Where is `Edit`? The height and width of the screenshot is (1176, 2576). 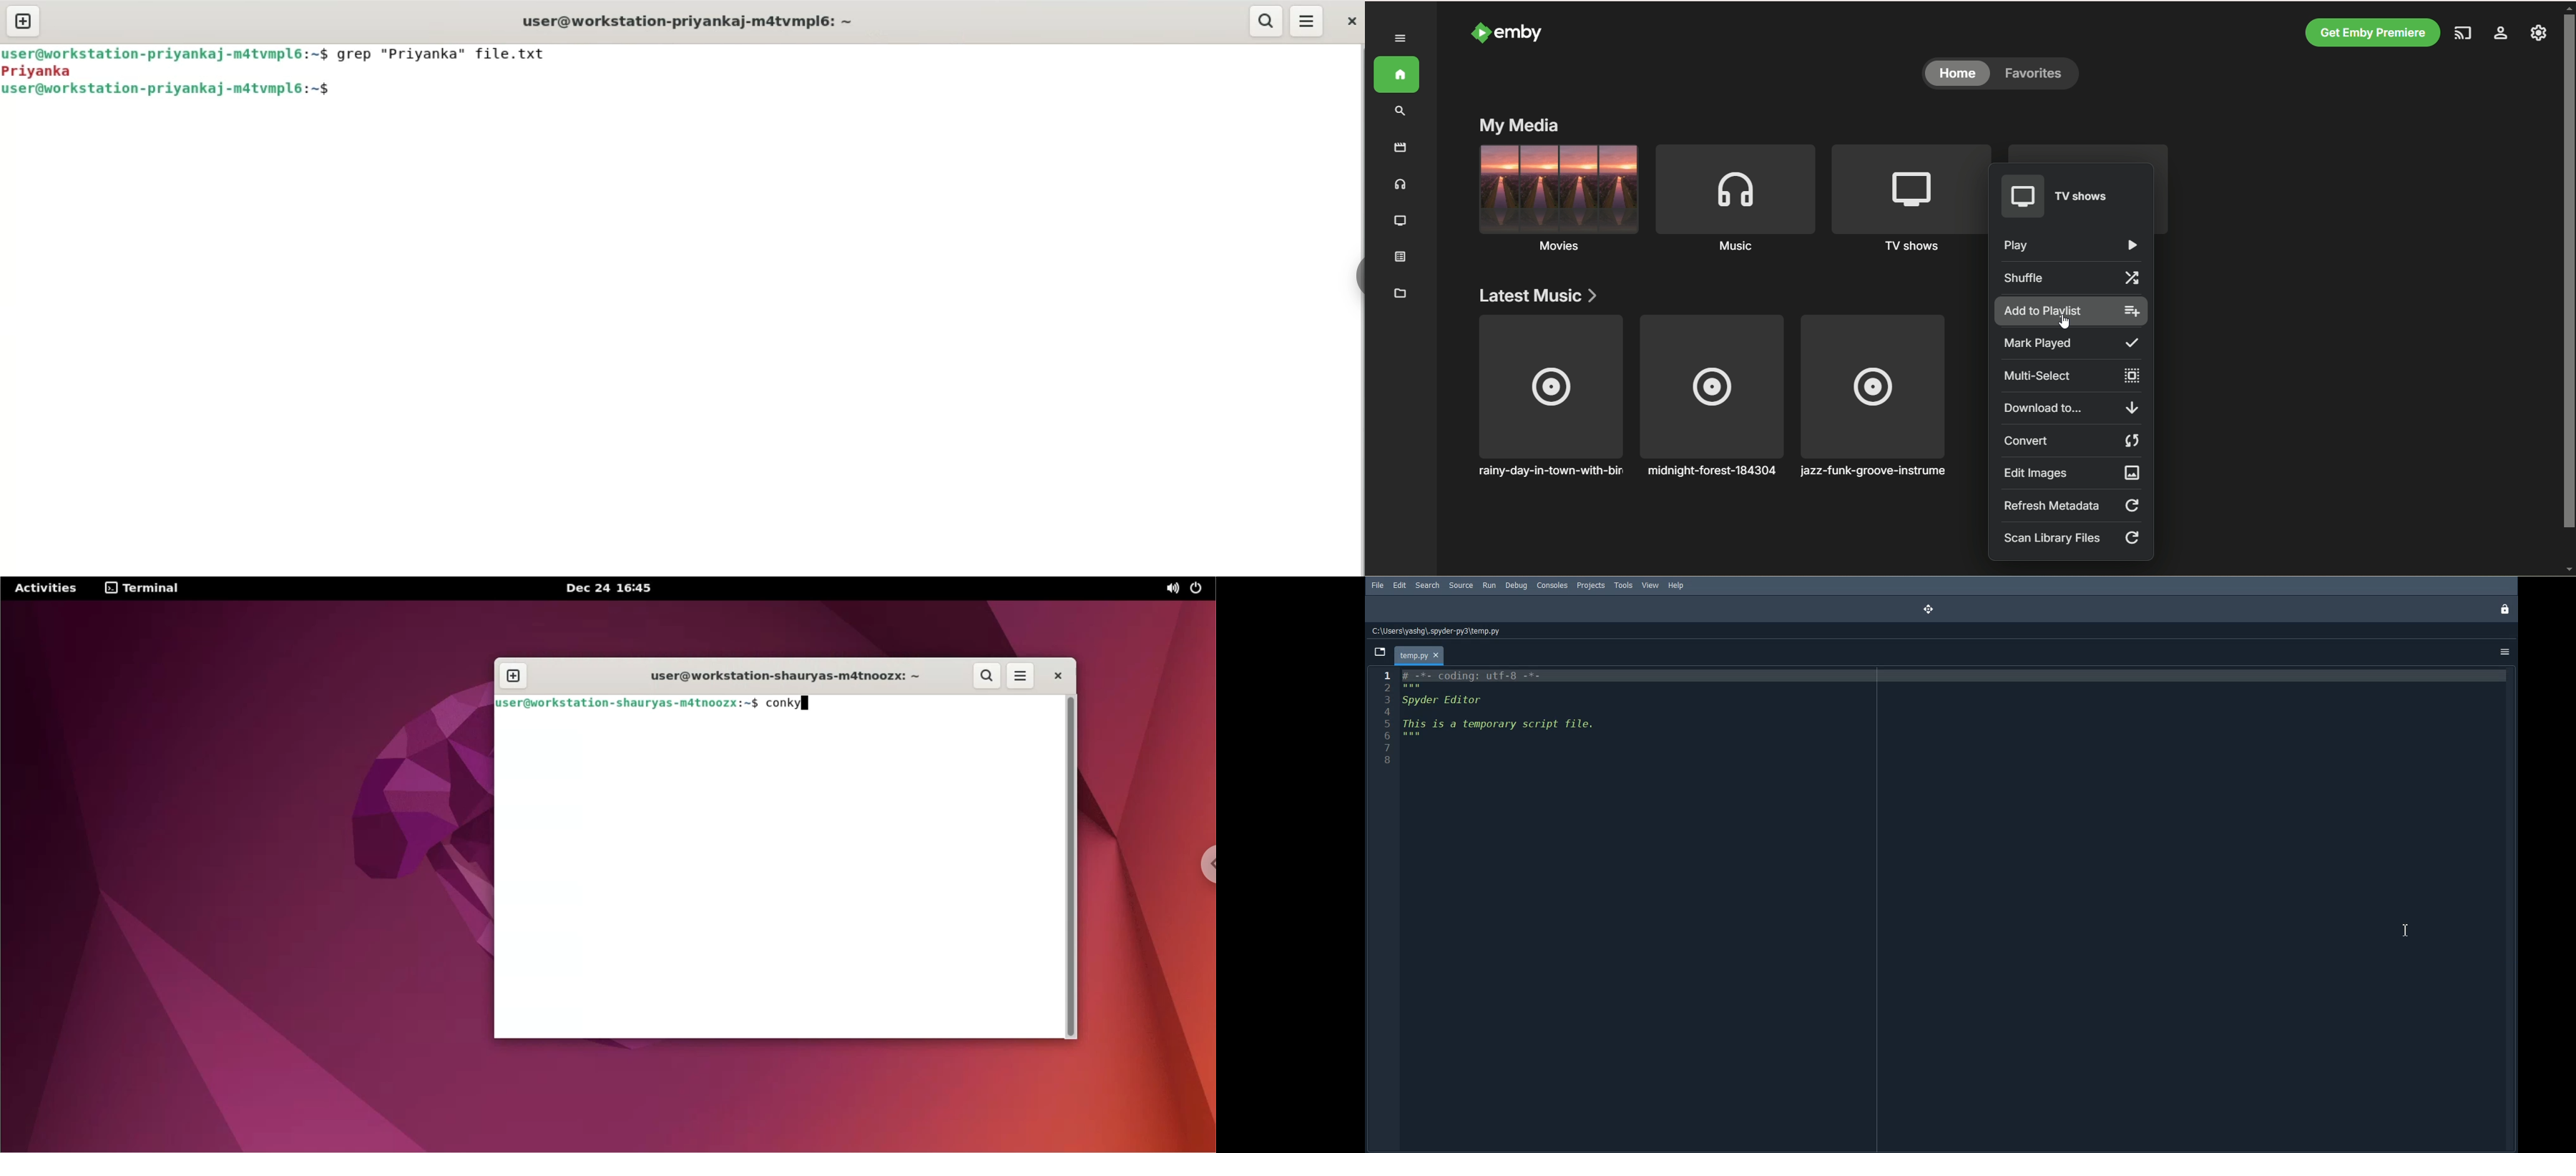 Edit is located at coordinates (1399, 585).